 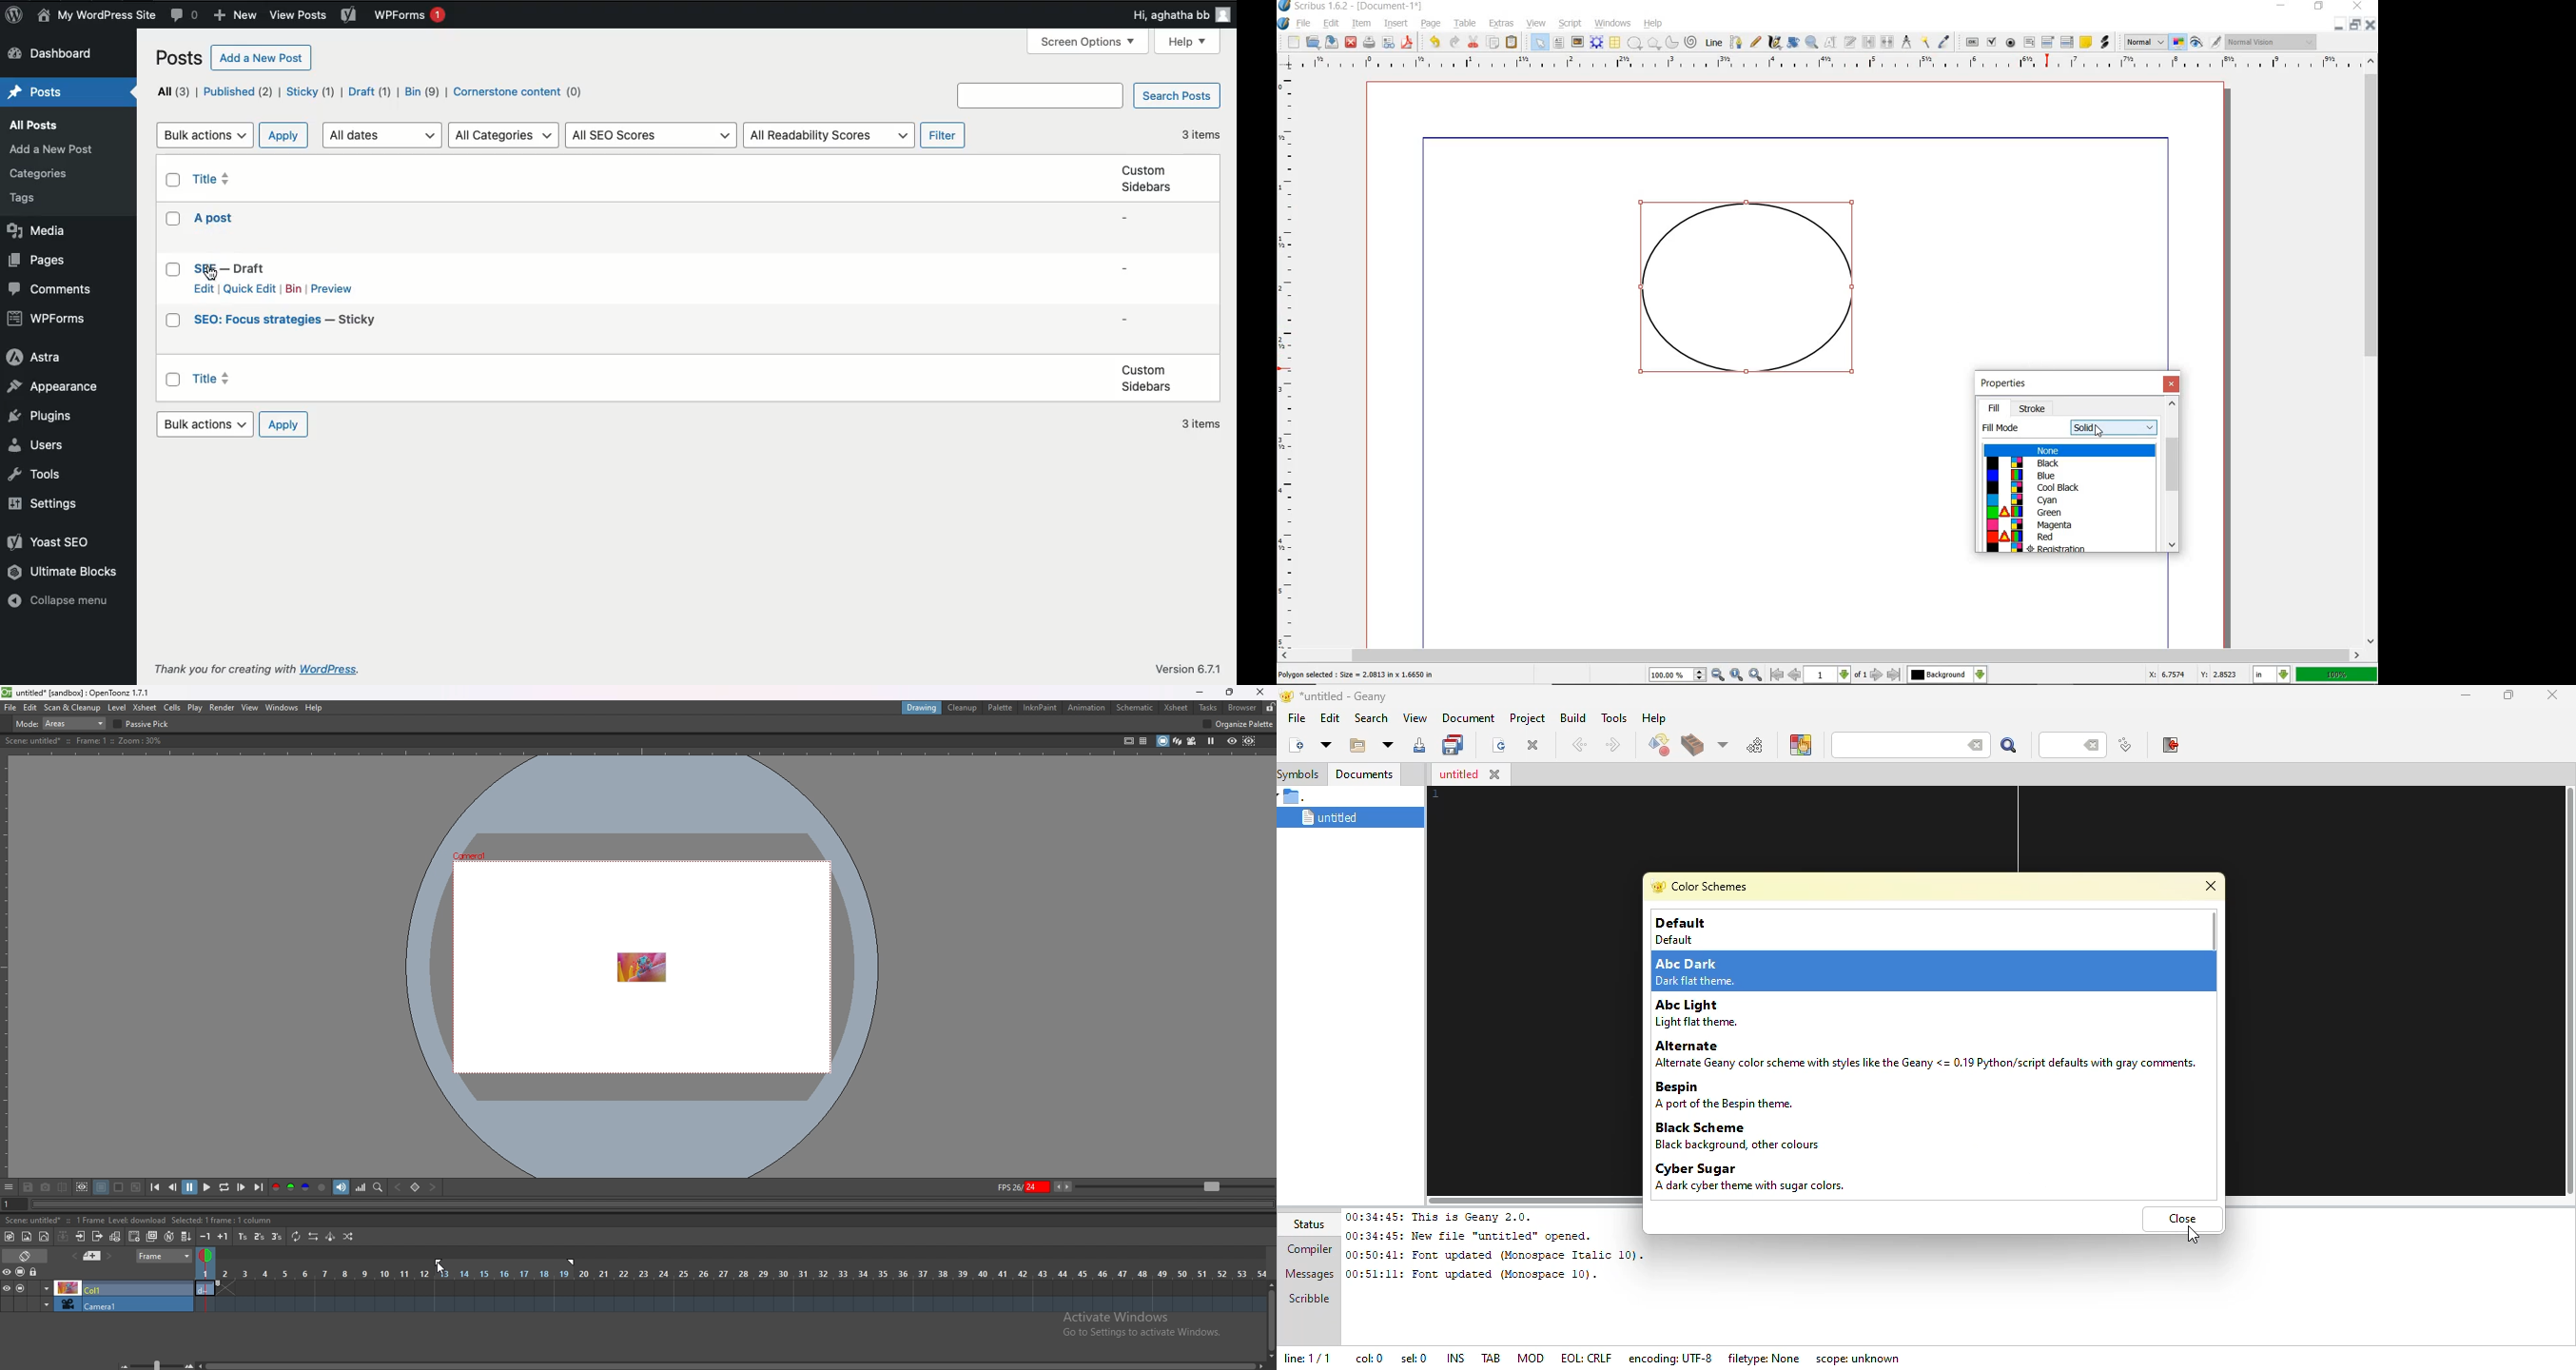 I want to click on SCRIPT, so click(x=1569, y=22).